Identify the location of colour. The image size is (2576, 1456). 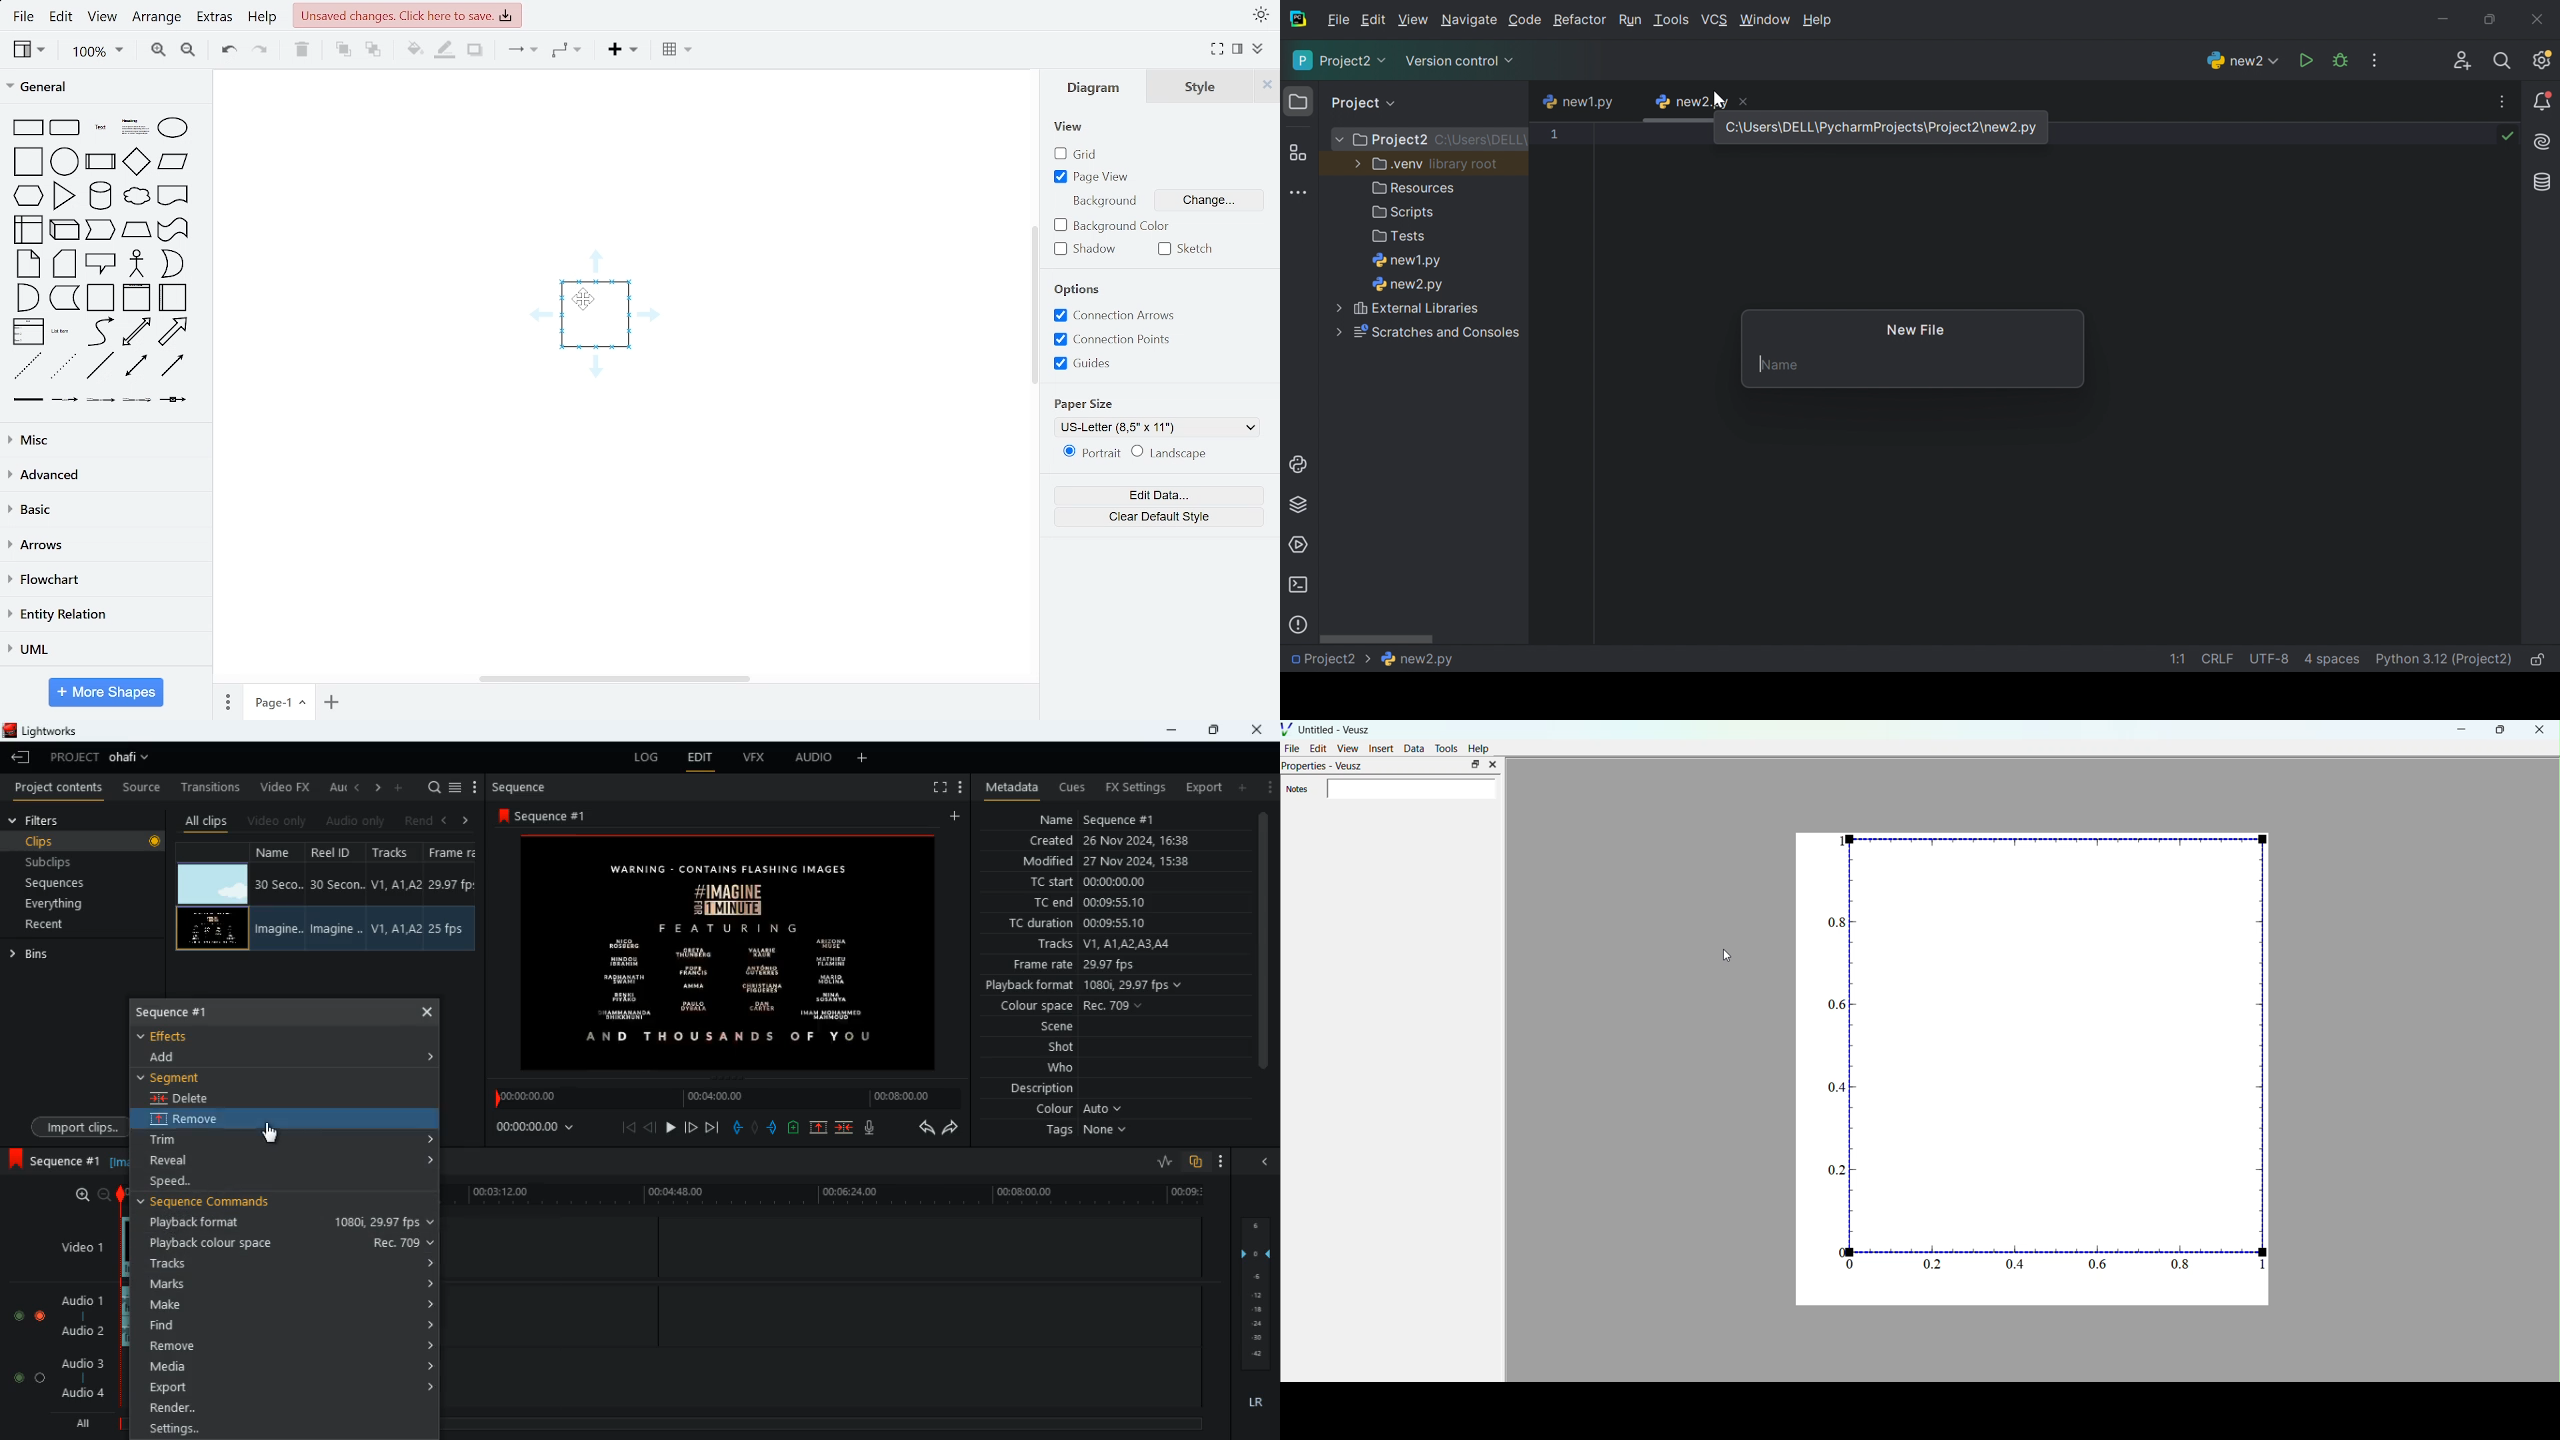
(1070, 1109).